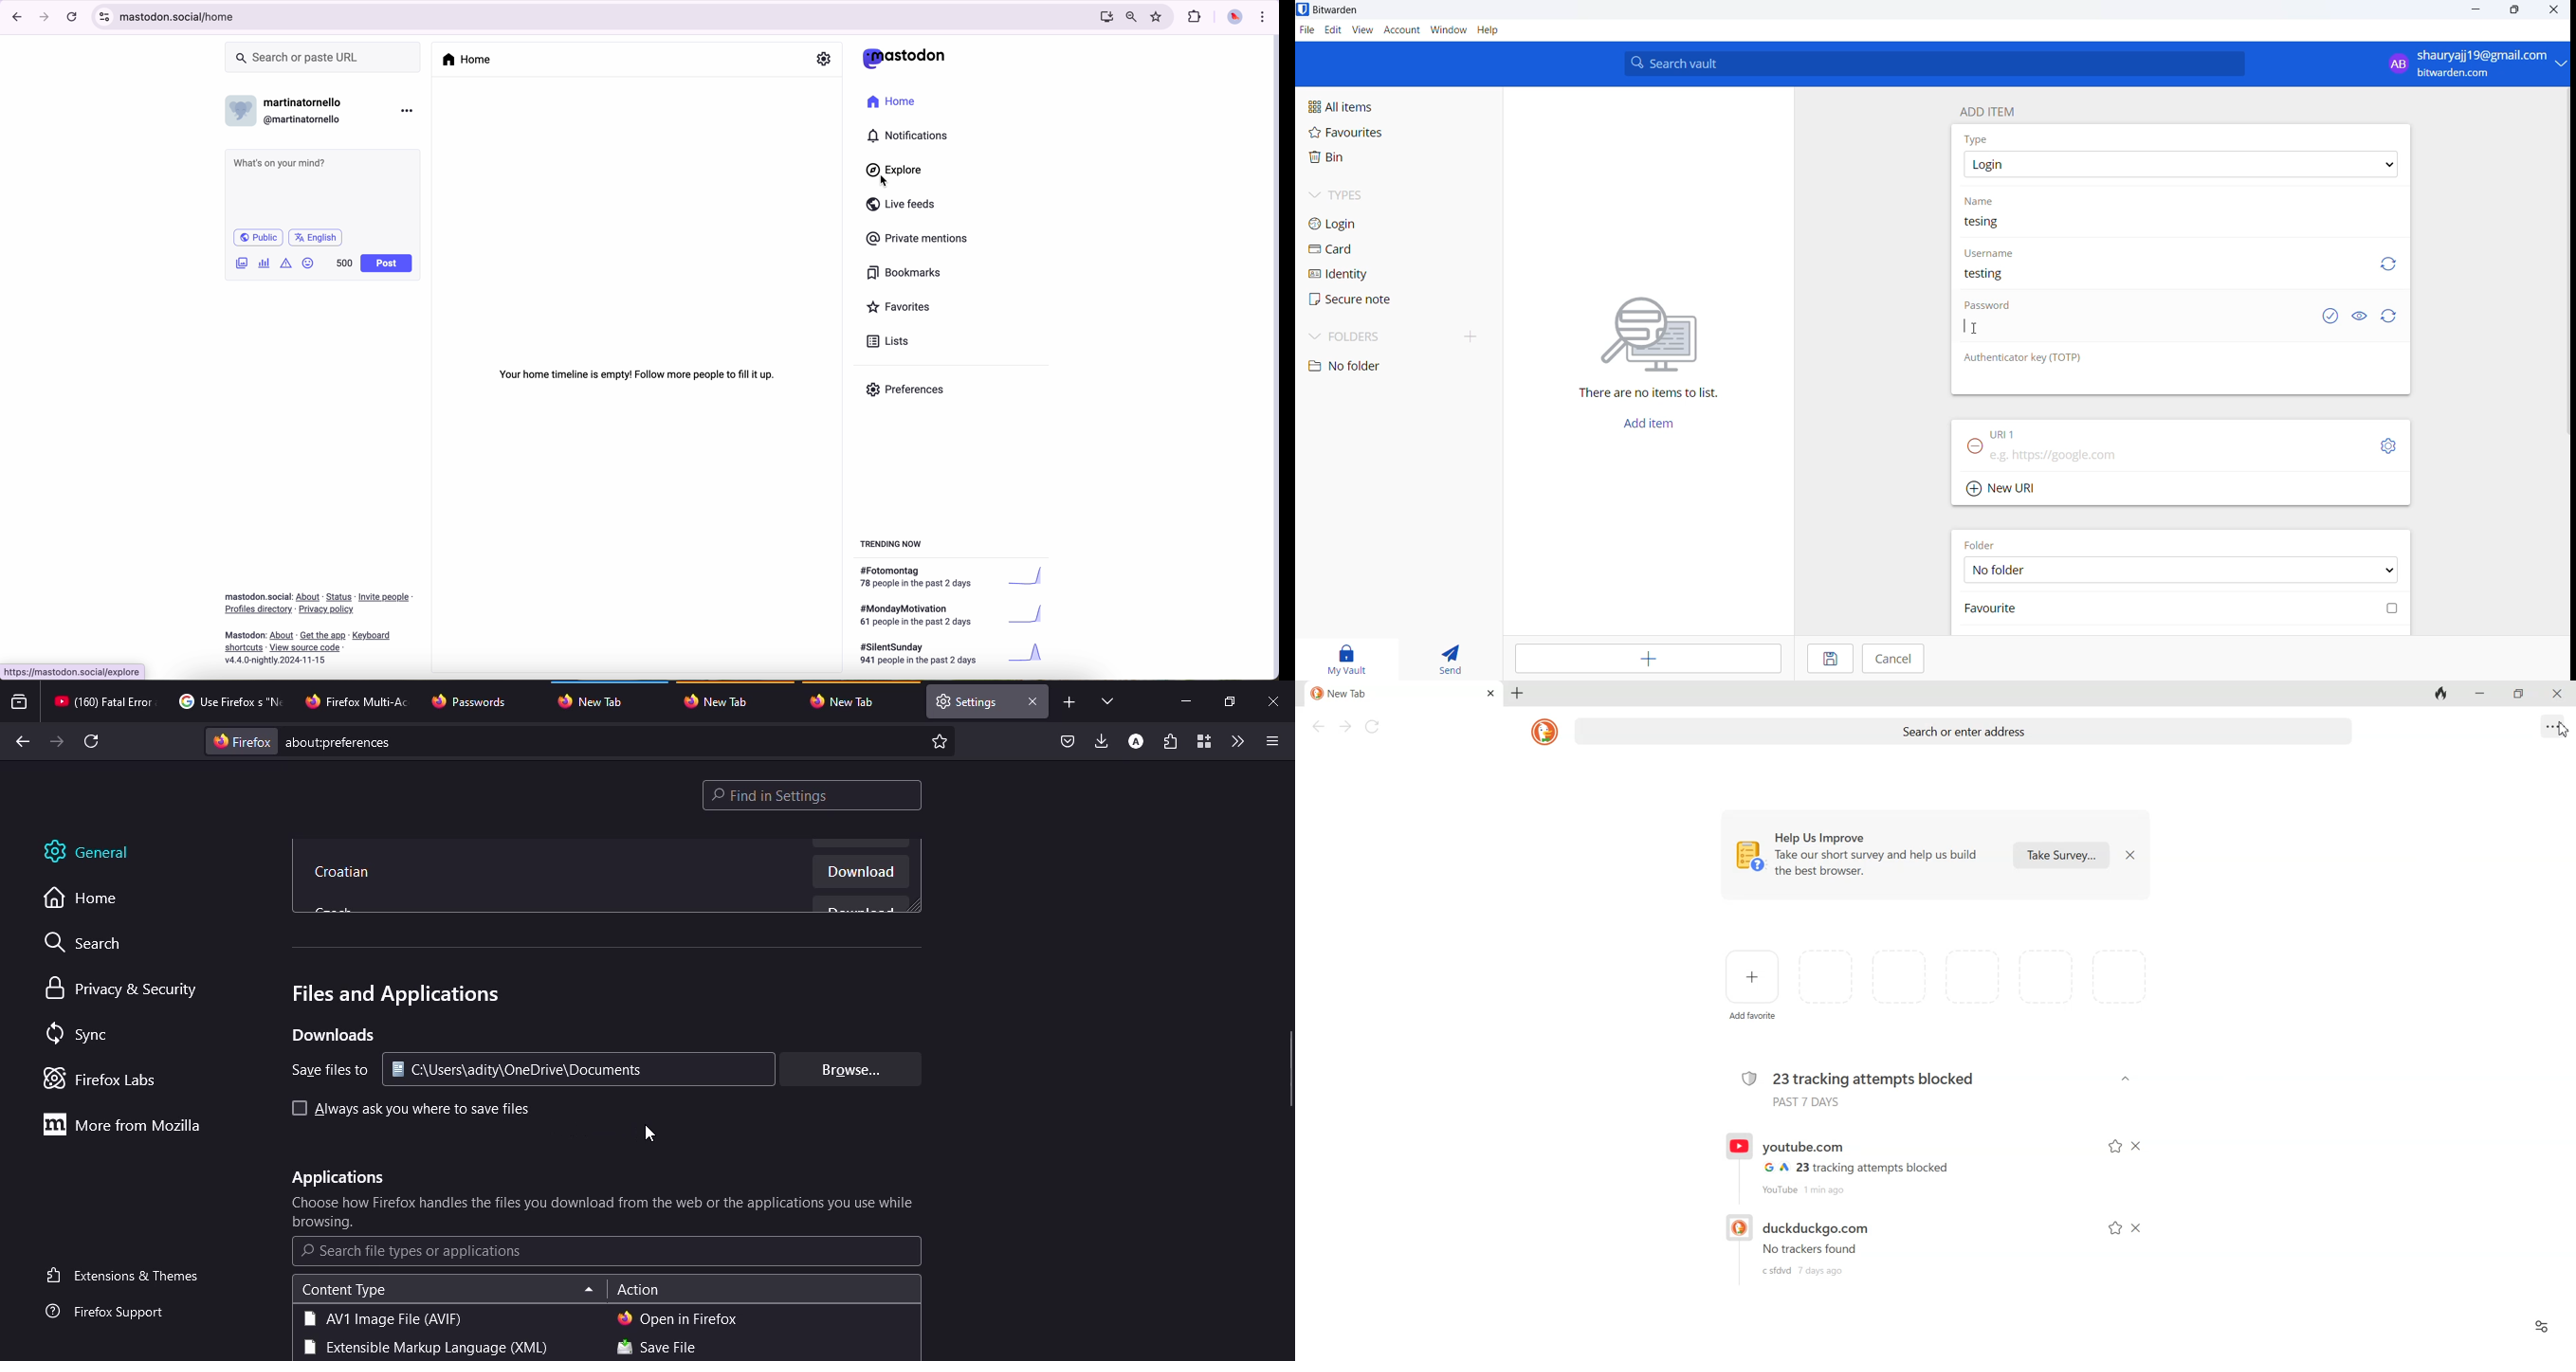 Image resolution: width=2576 pixels, height=1372 pixels. Describe the element at coordinates (103, 701) in the screenshot. I see `tab` at that location.